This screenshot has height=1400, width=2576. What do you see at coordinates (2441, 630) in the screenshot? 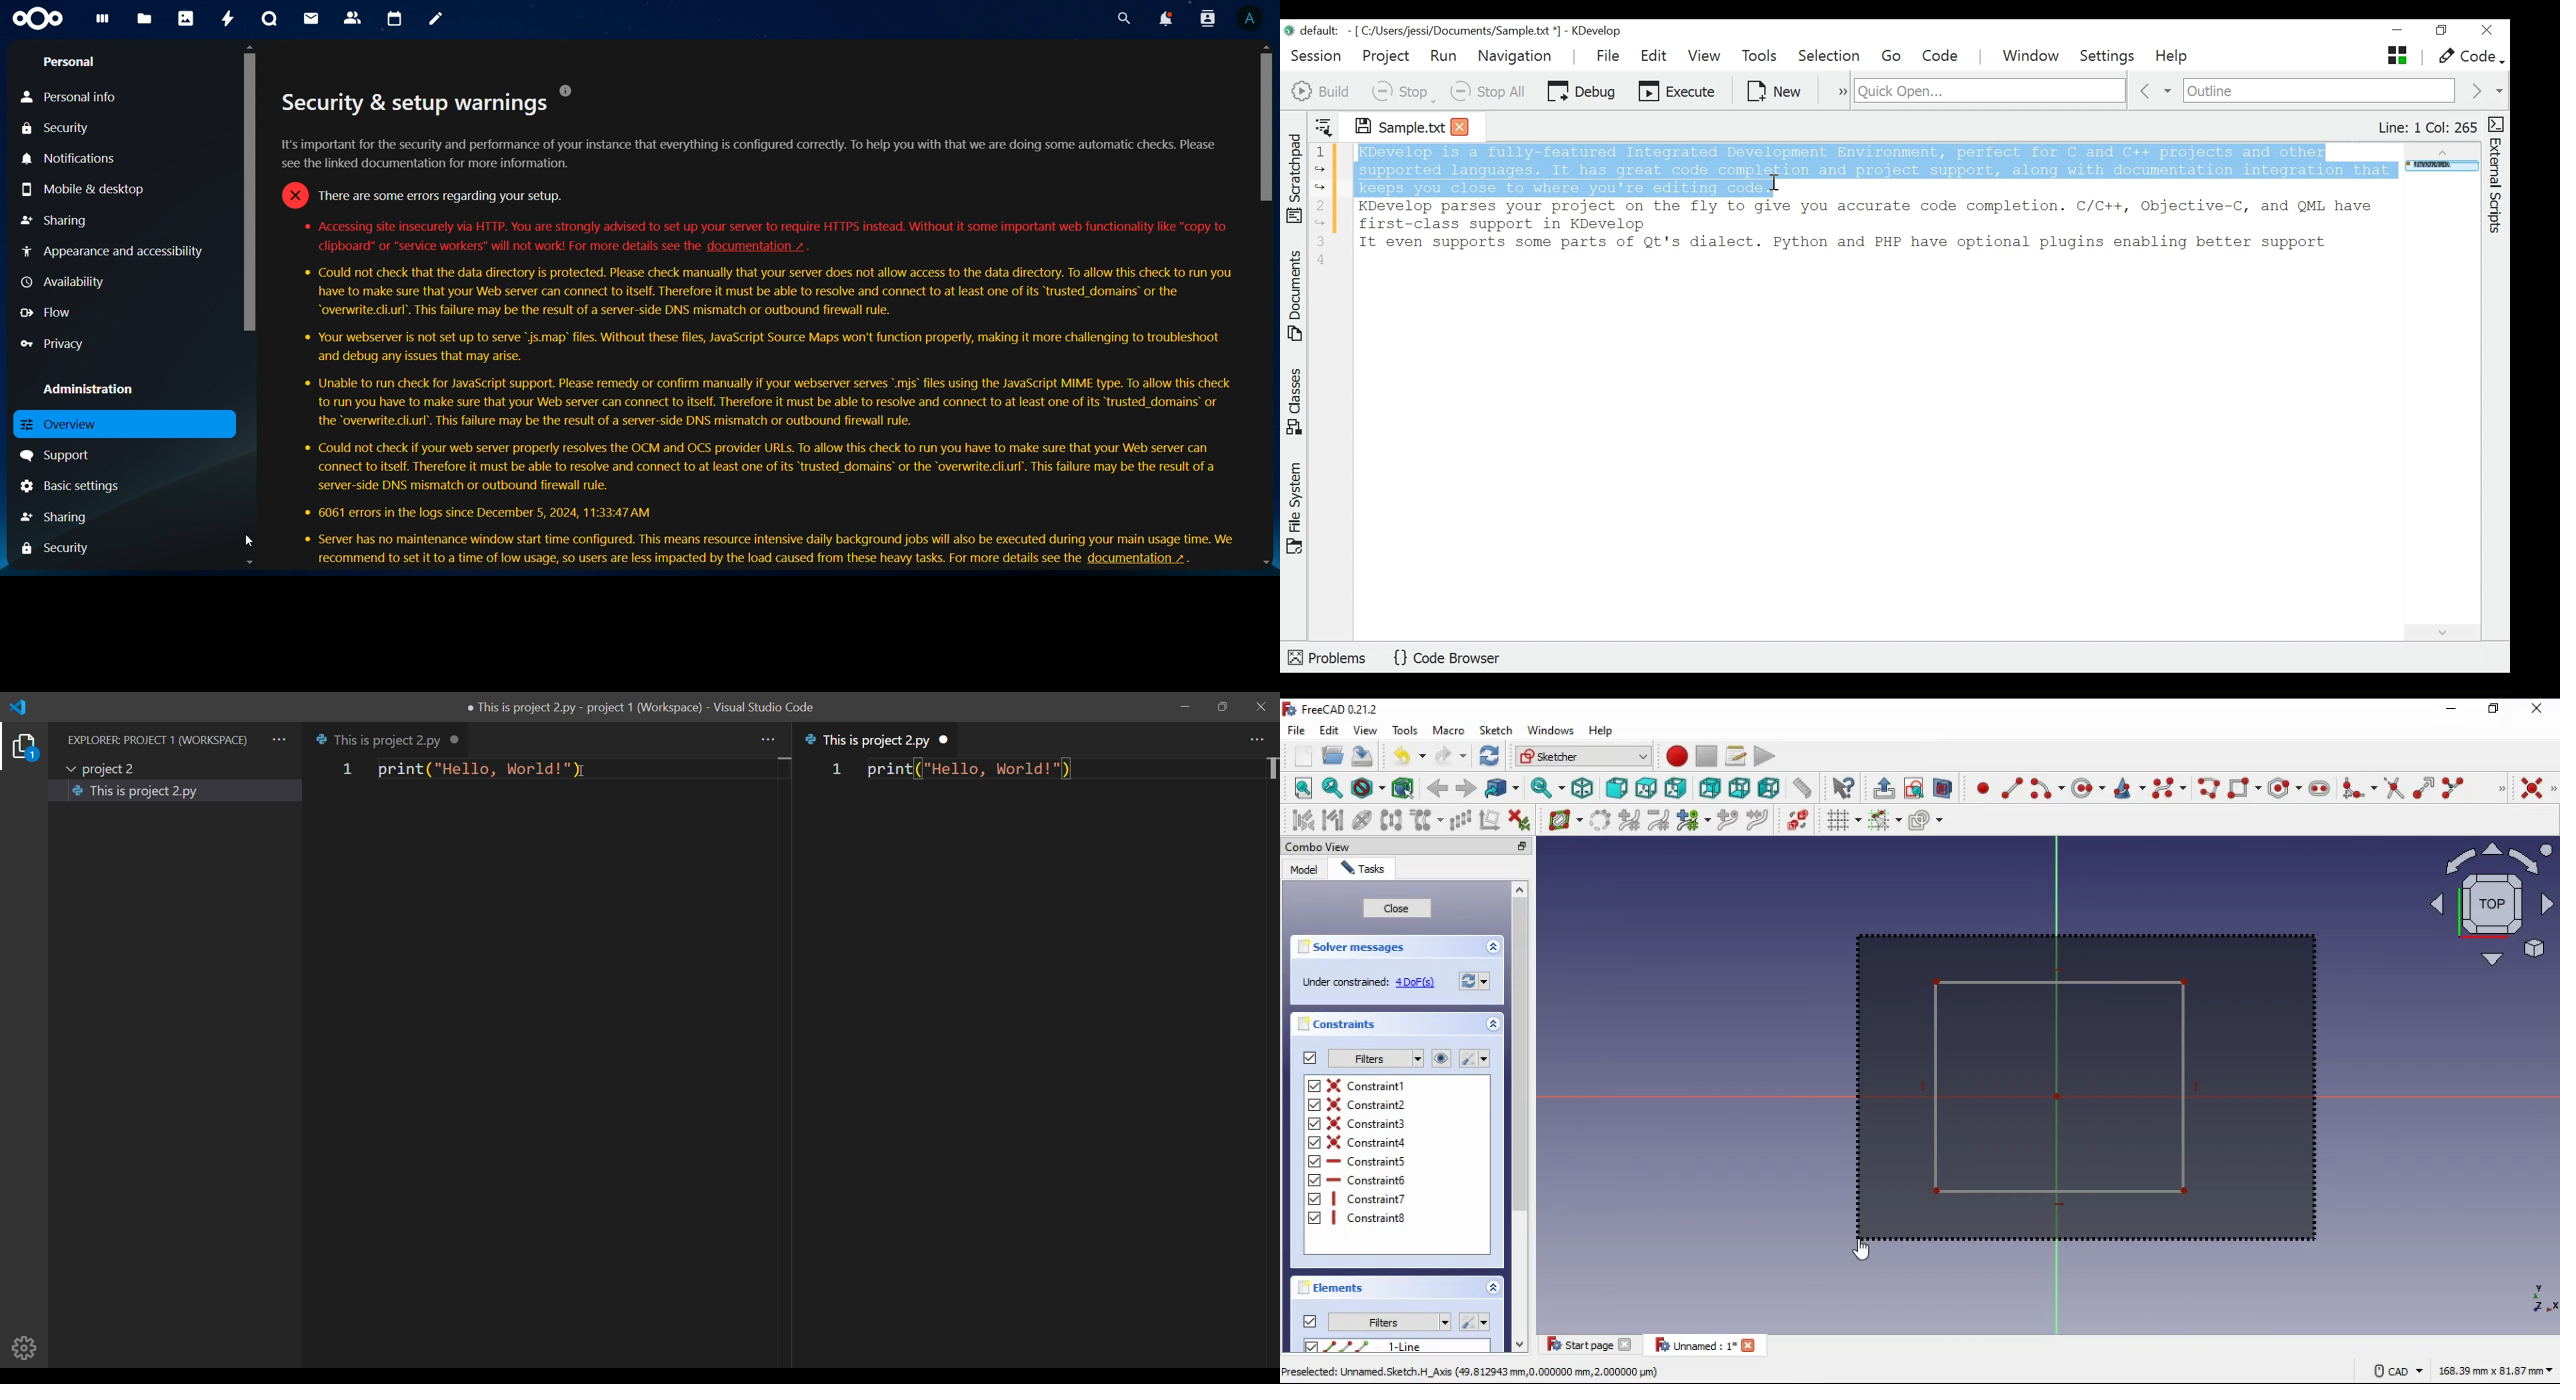
I see `Scroll down` at bounding box center [2441, 630].